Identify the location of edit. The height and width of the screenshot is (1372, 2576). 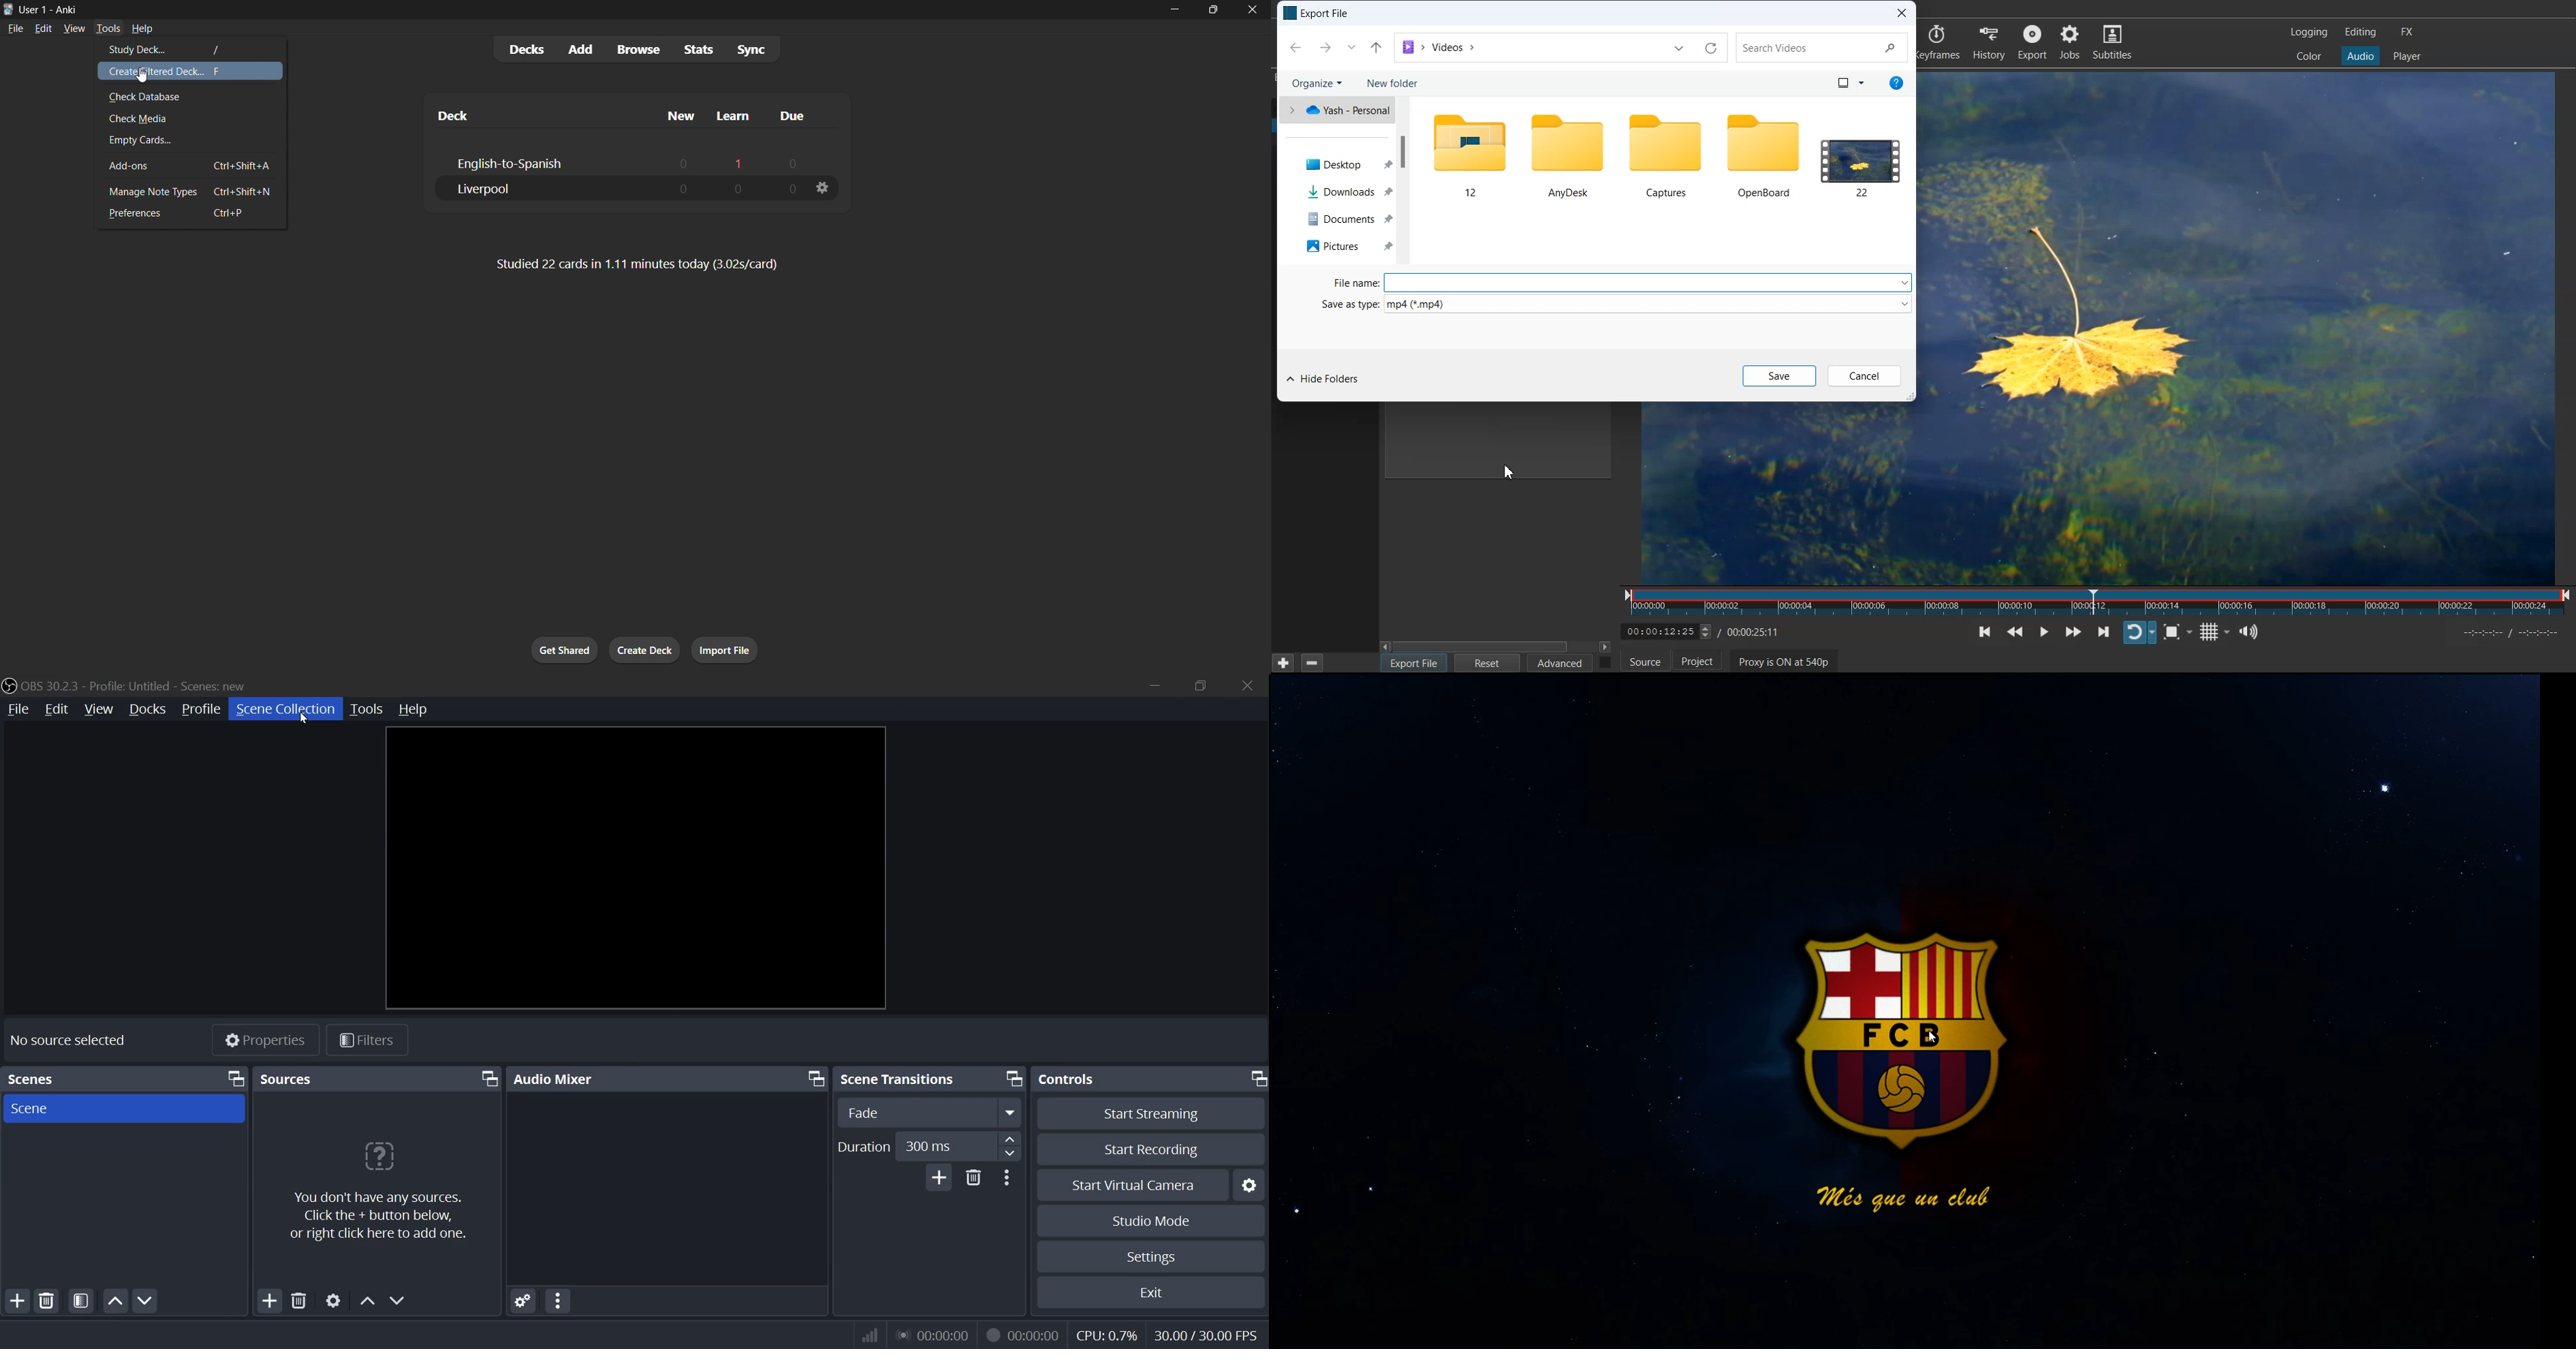
(43, 27).